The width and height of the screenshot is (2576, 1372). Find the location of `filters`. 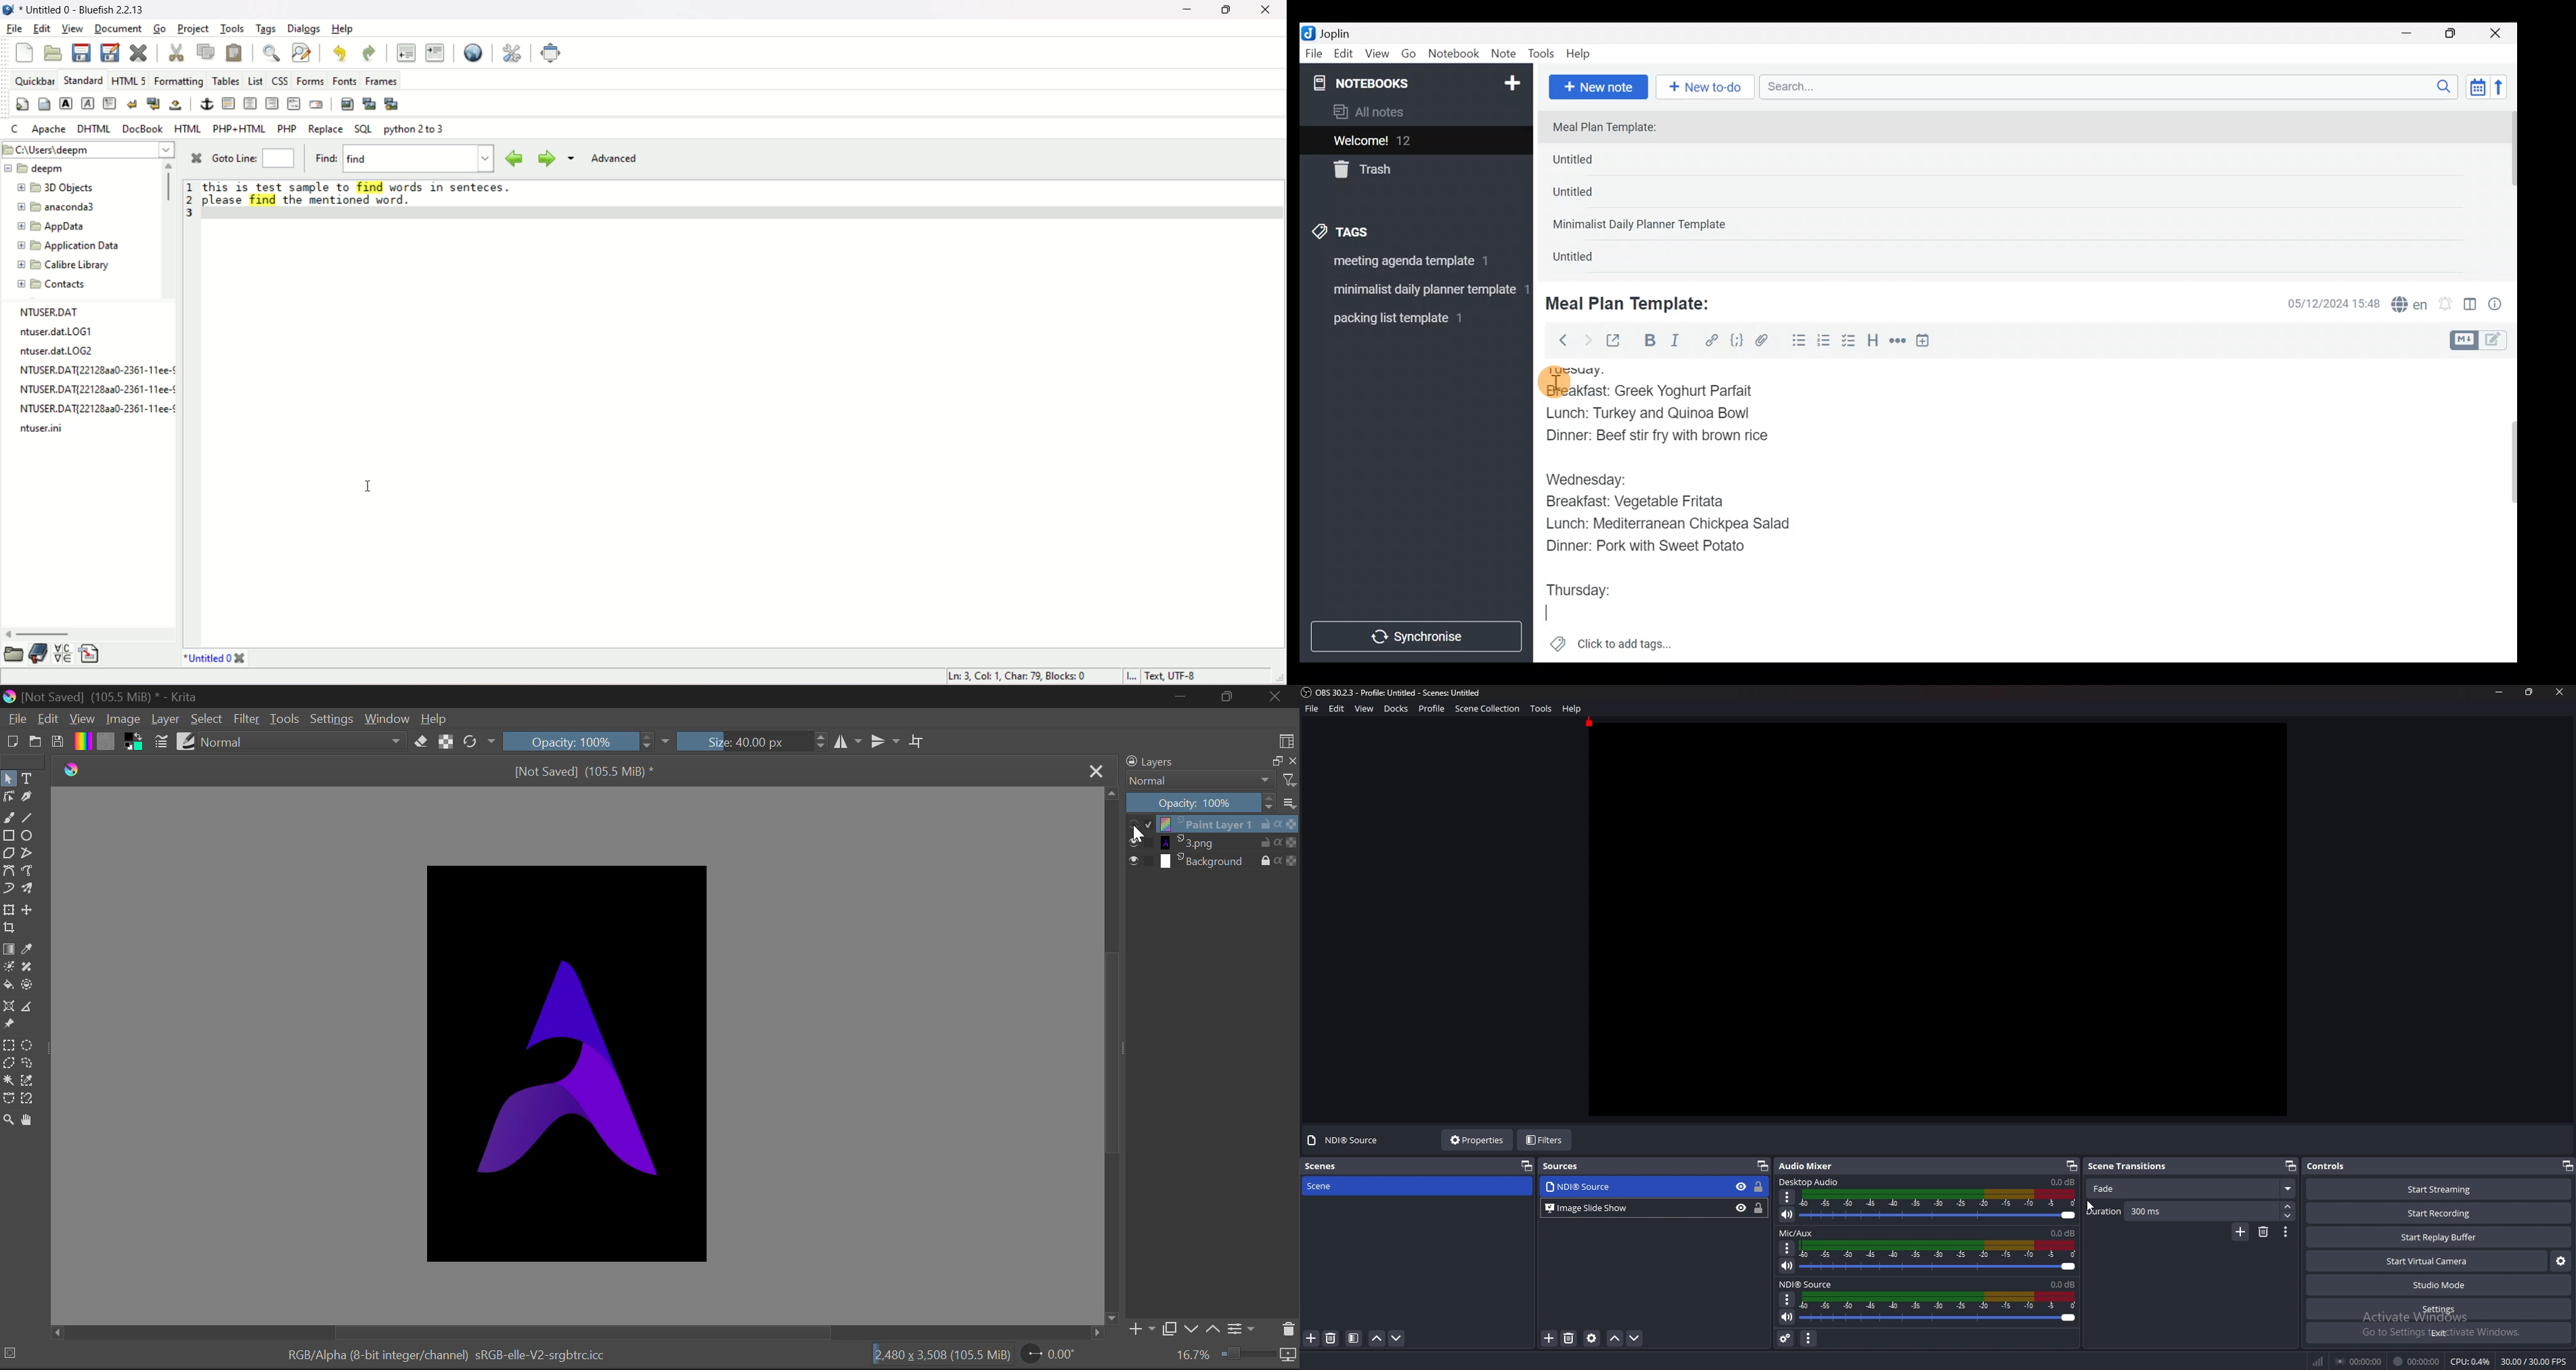

filters is located at coordinates (1545, 1141).